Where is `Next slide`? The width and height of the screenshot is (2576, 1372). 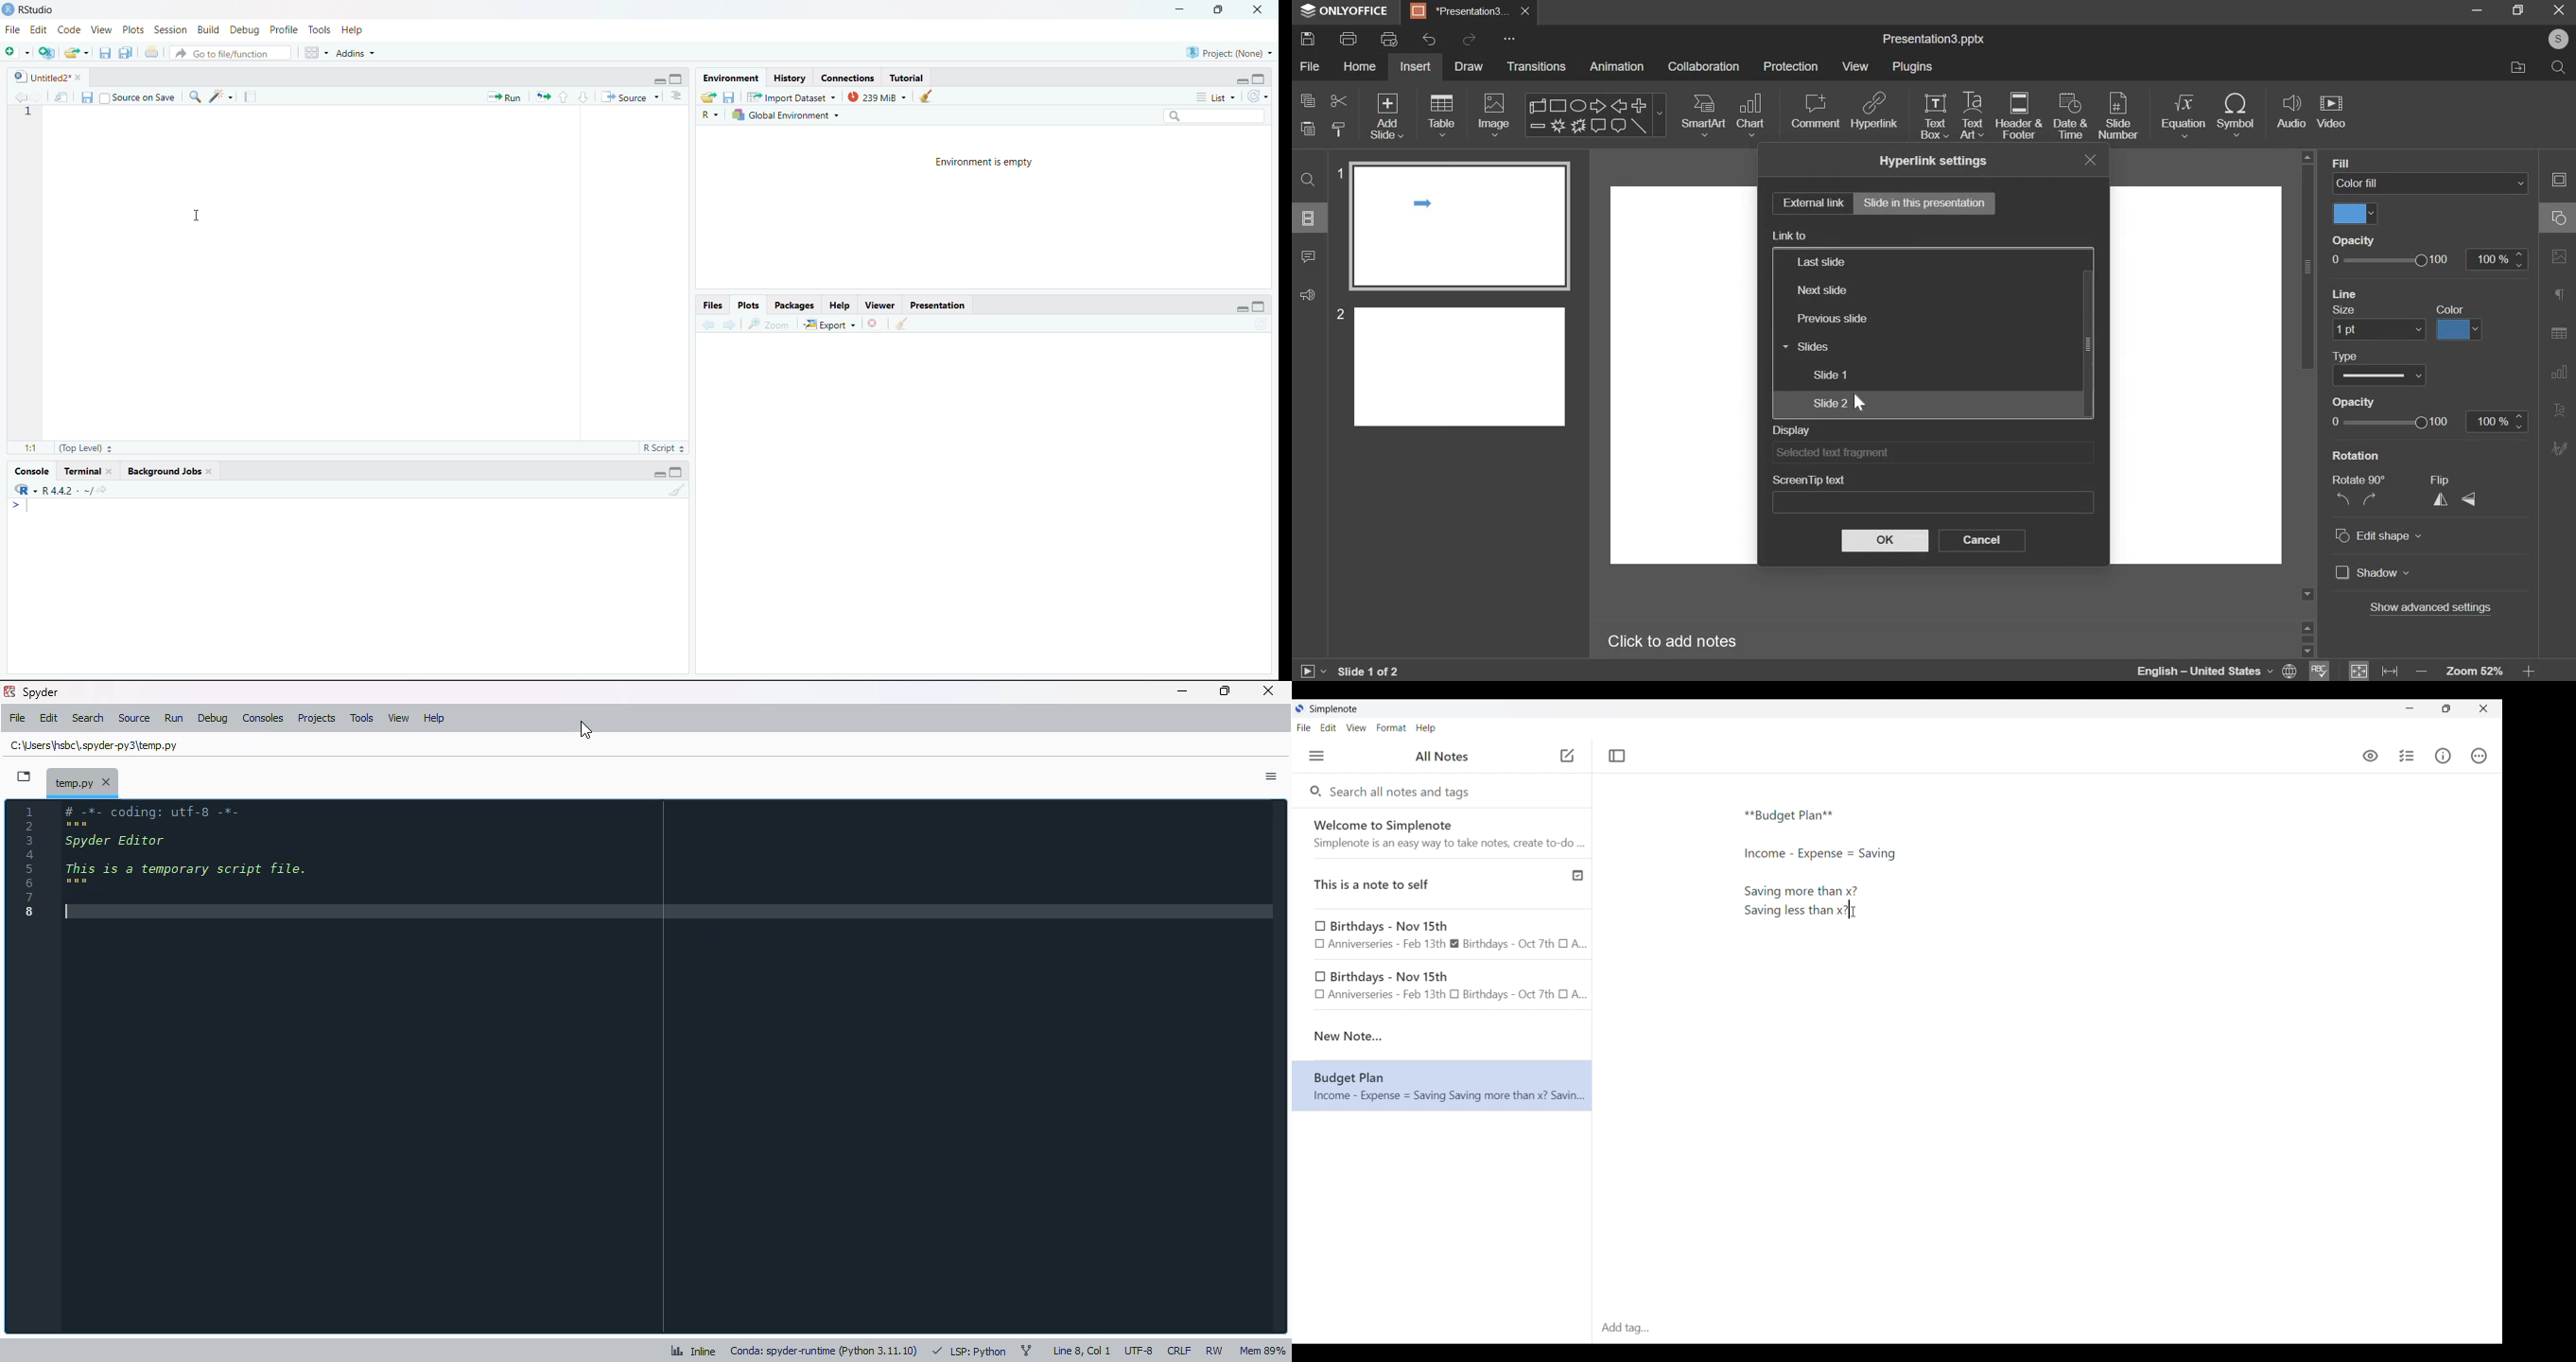 Next slide is located at coordinates (1866, 289).